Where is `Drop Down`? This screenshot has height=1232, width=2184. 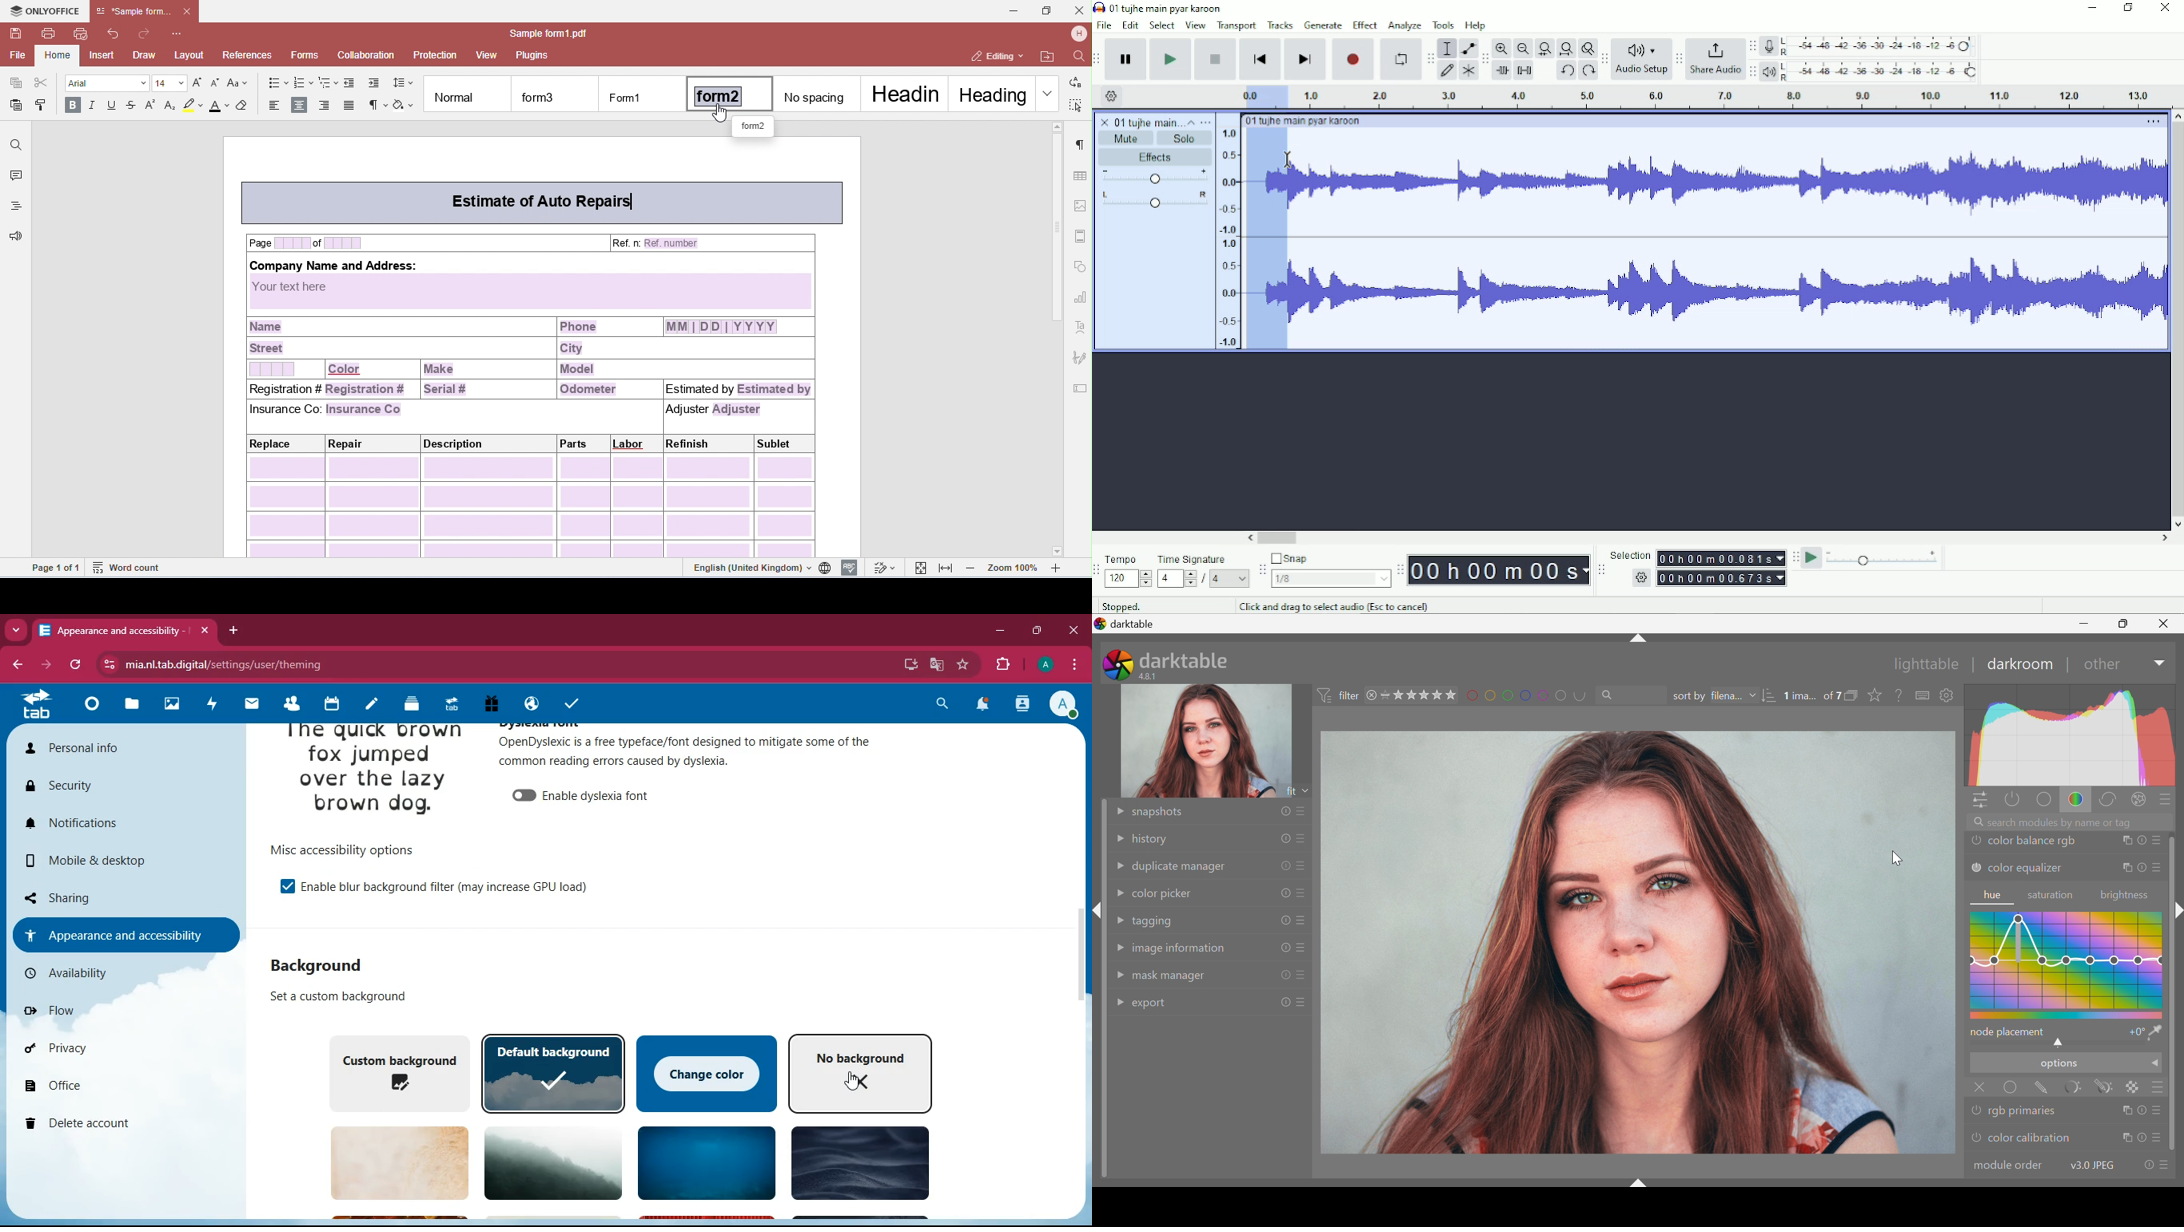 Drop Down is located at coordinates (1118, 867).